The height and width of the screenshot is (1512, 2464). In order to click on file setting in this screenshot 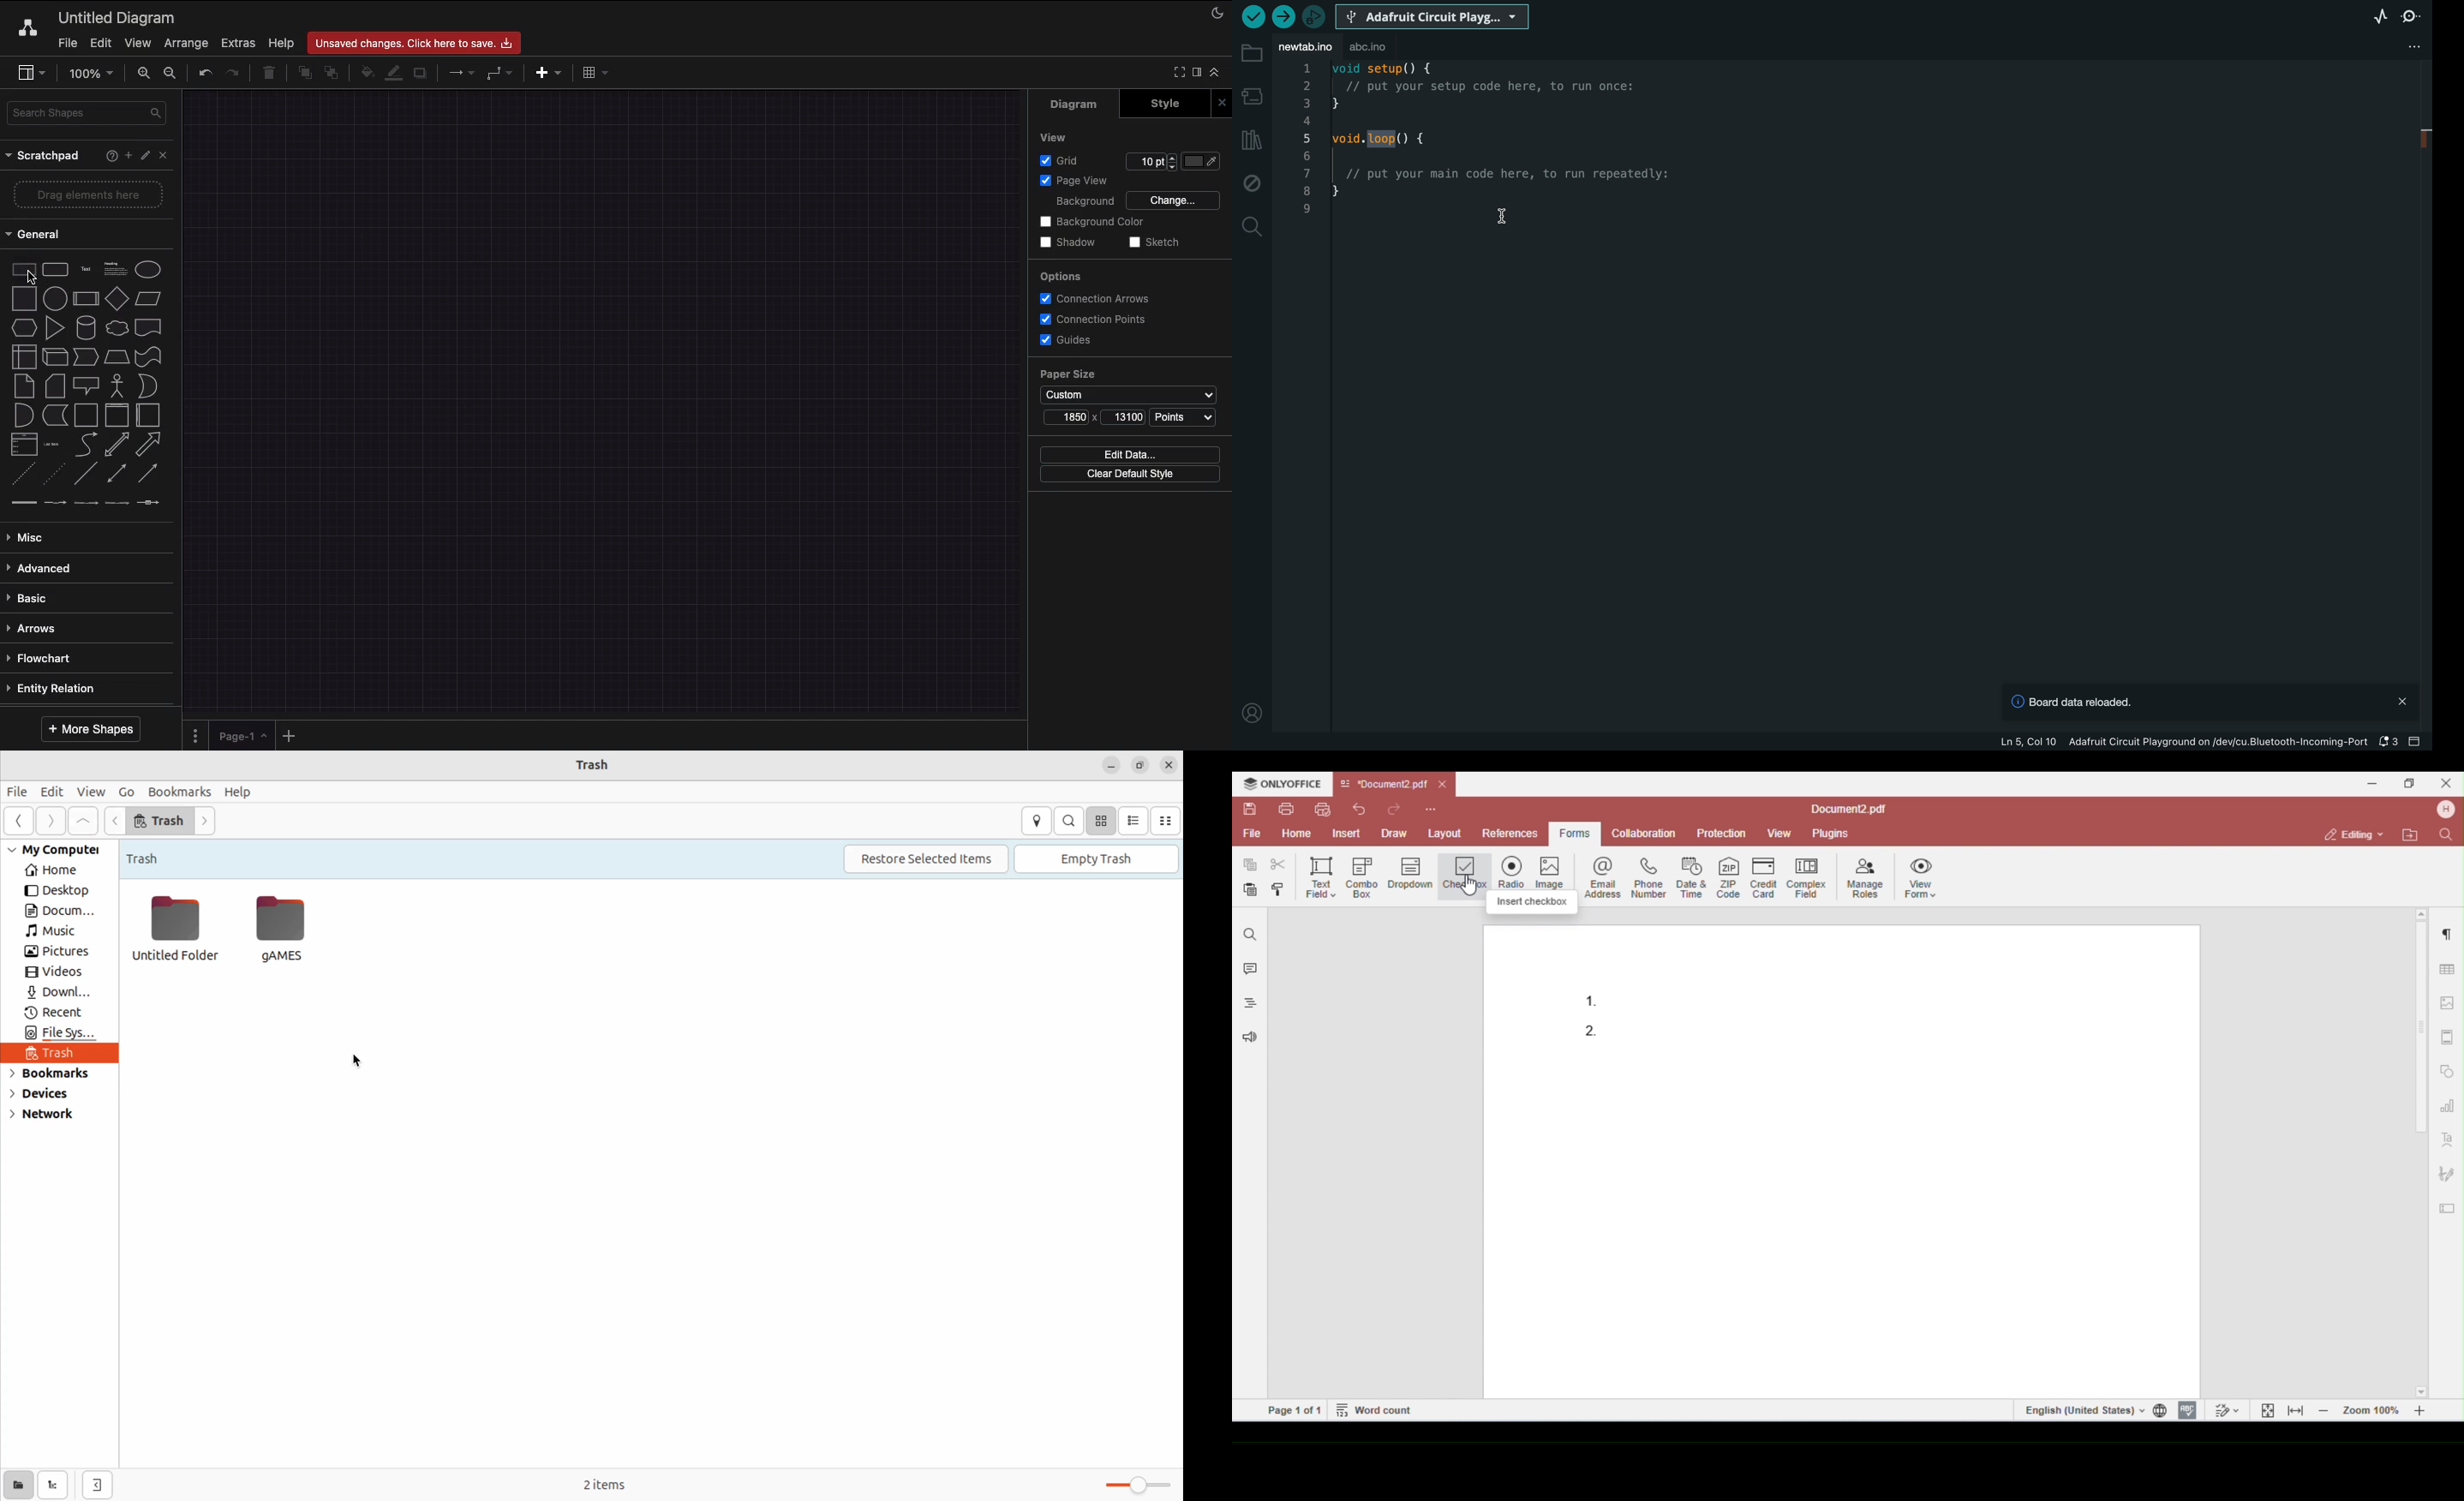, I will do `click(2415, 47)`.